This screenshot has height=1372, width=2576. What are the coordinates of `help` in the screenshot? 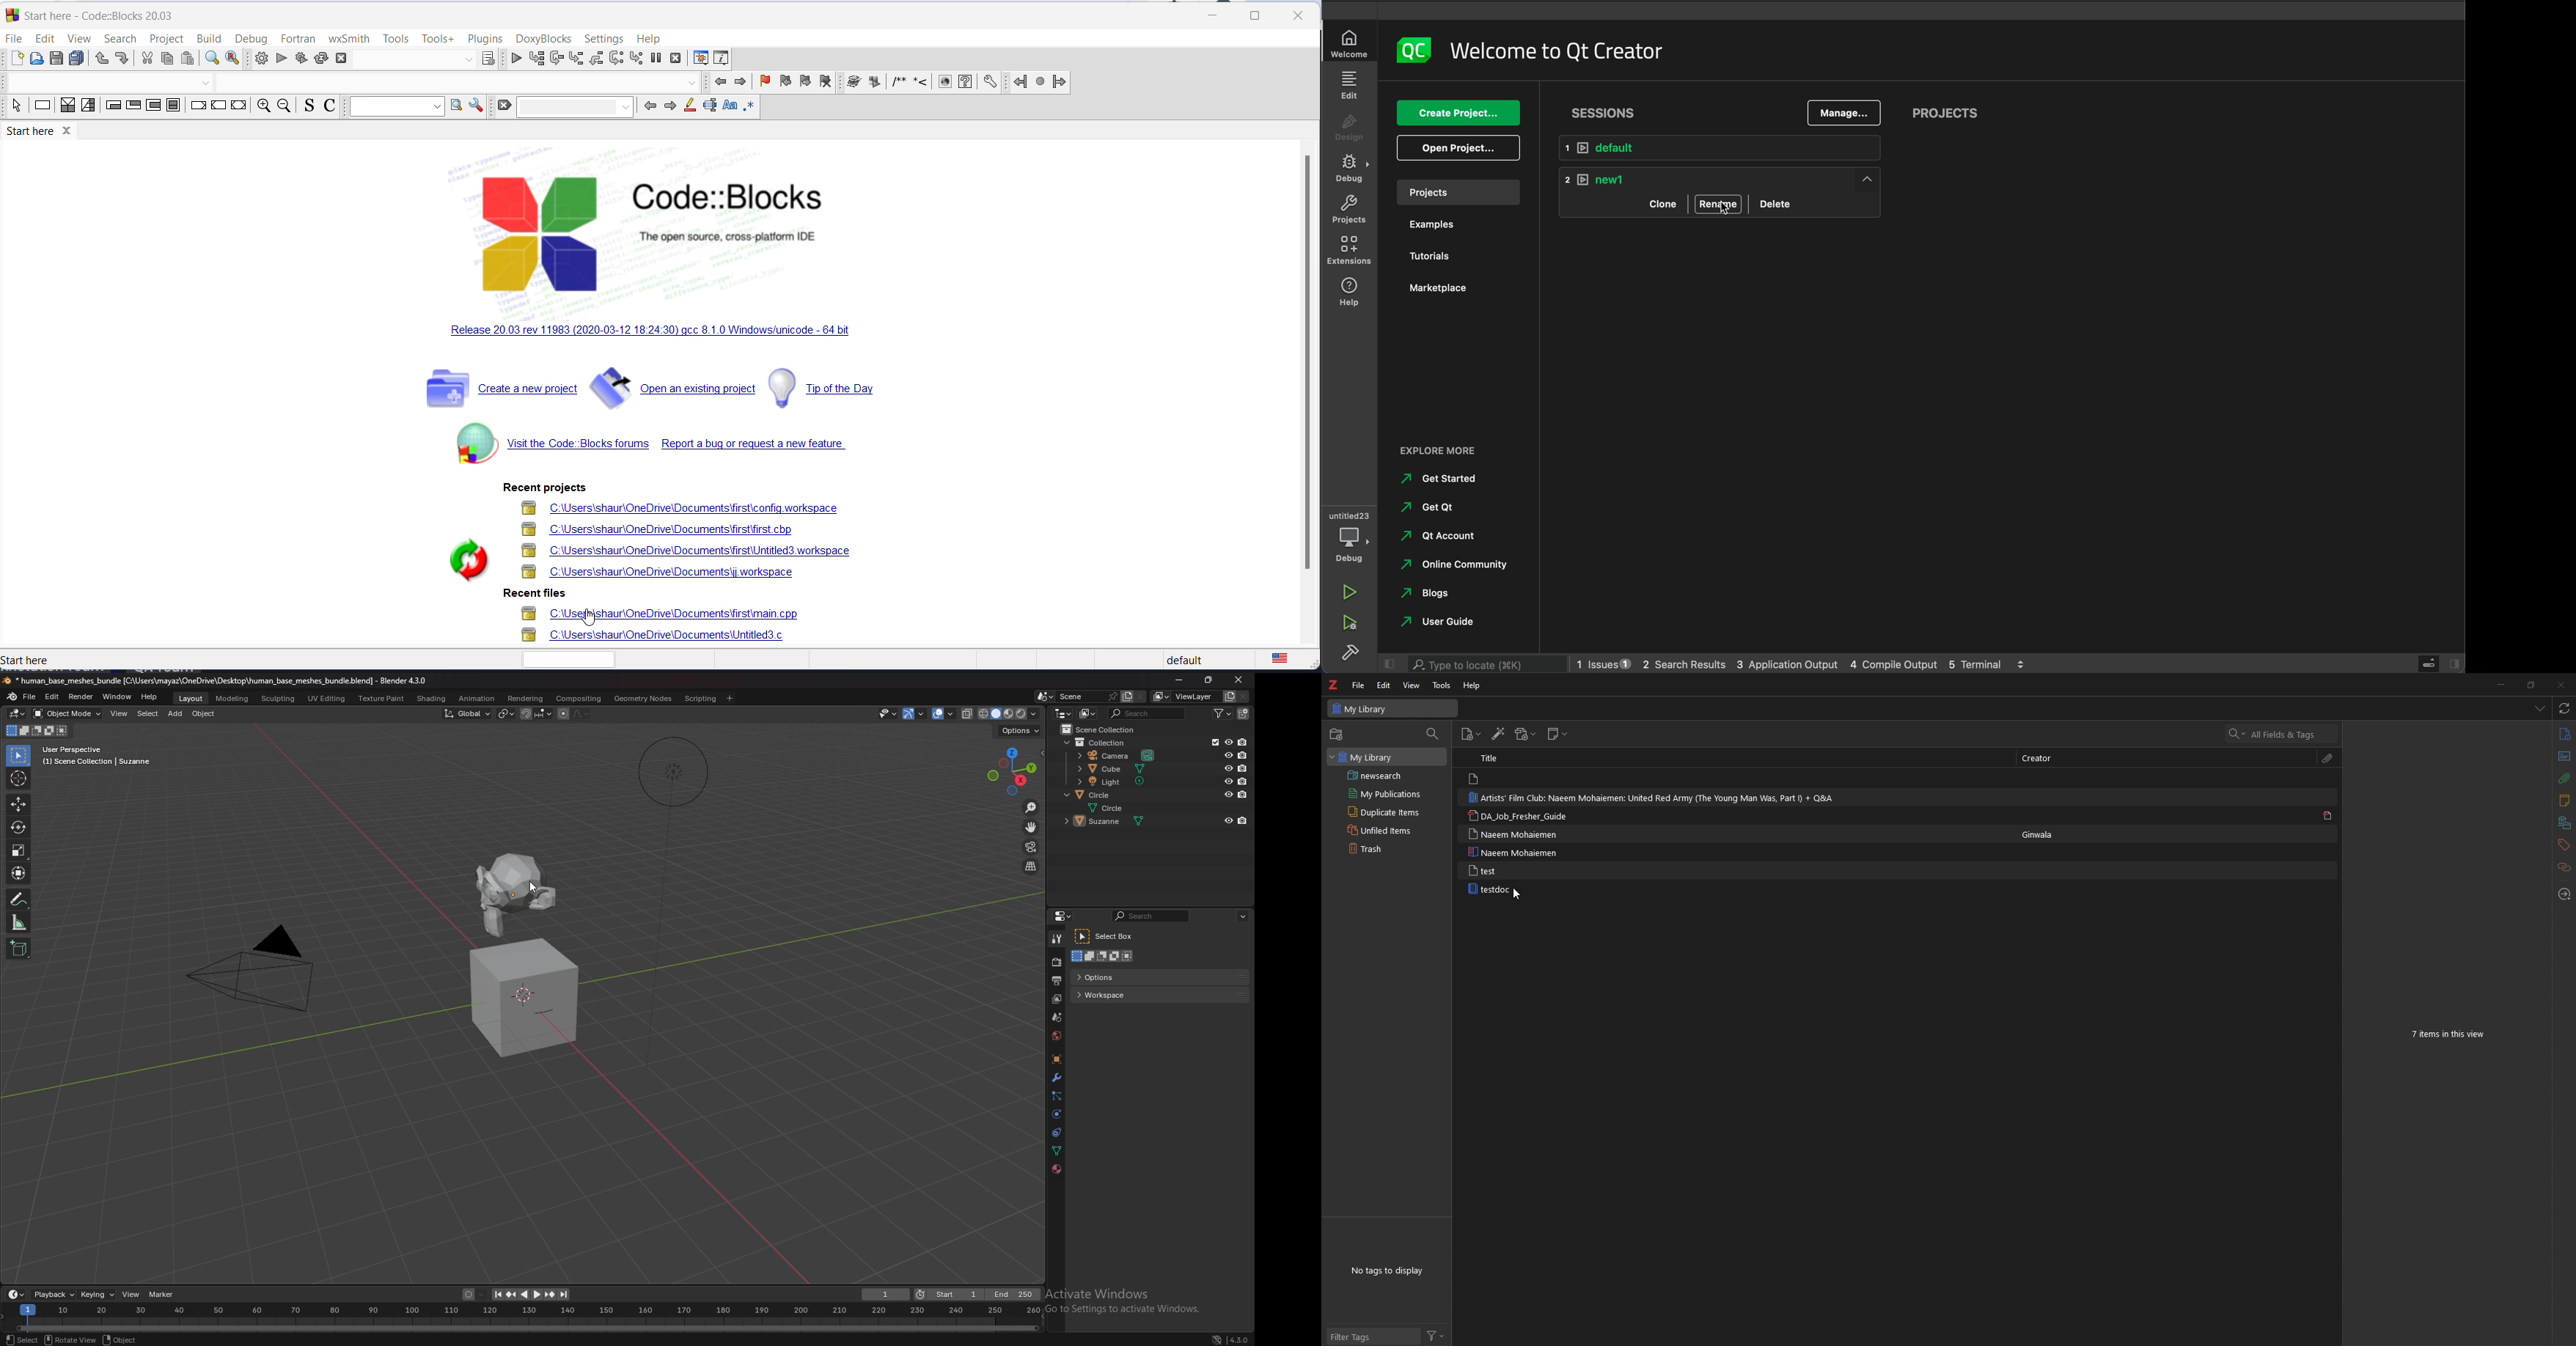 It's located at (650, 39).